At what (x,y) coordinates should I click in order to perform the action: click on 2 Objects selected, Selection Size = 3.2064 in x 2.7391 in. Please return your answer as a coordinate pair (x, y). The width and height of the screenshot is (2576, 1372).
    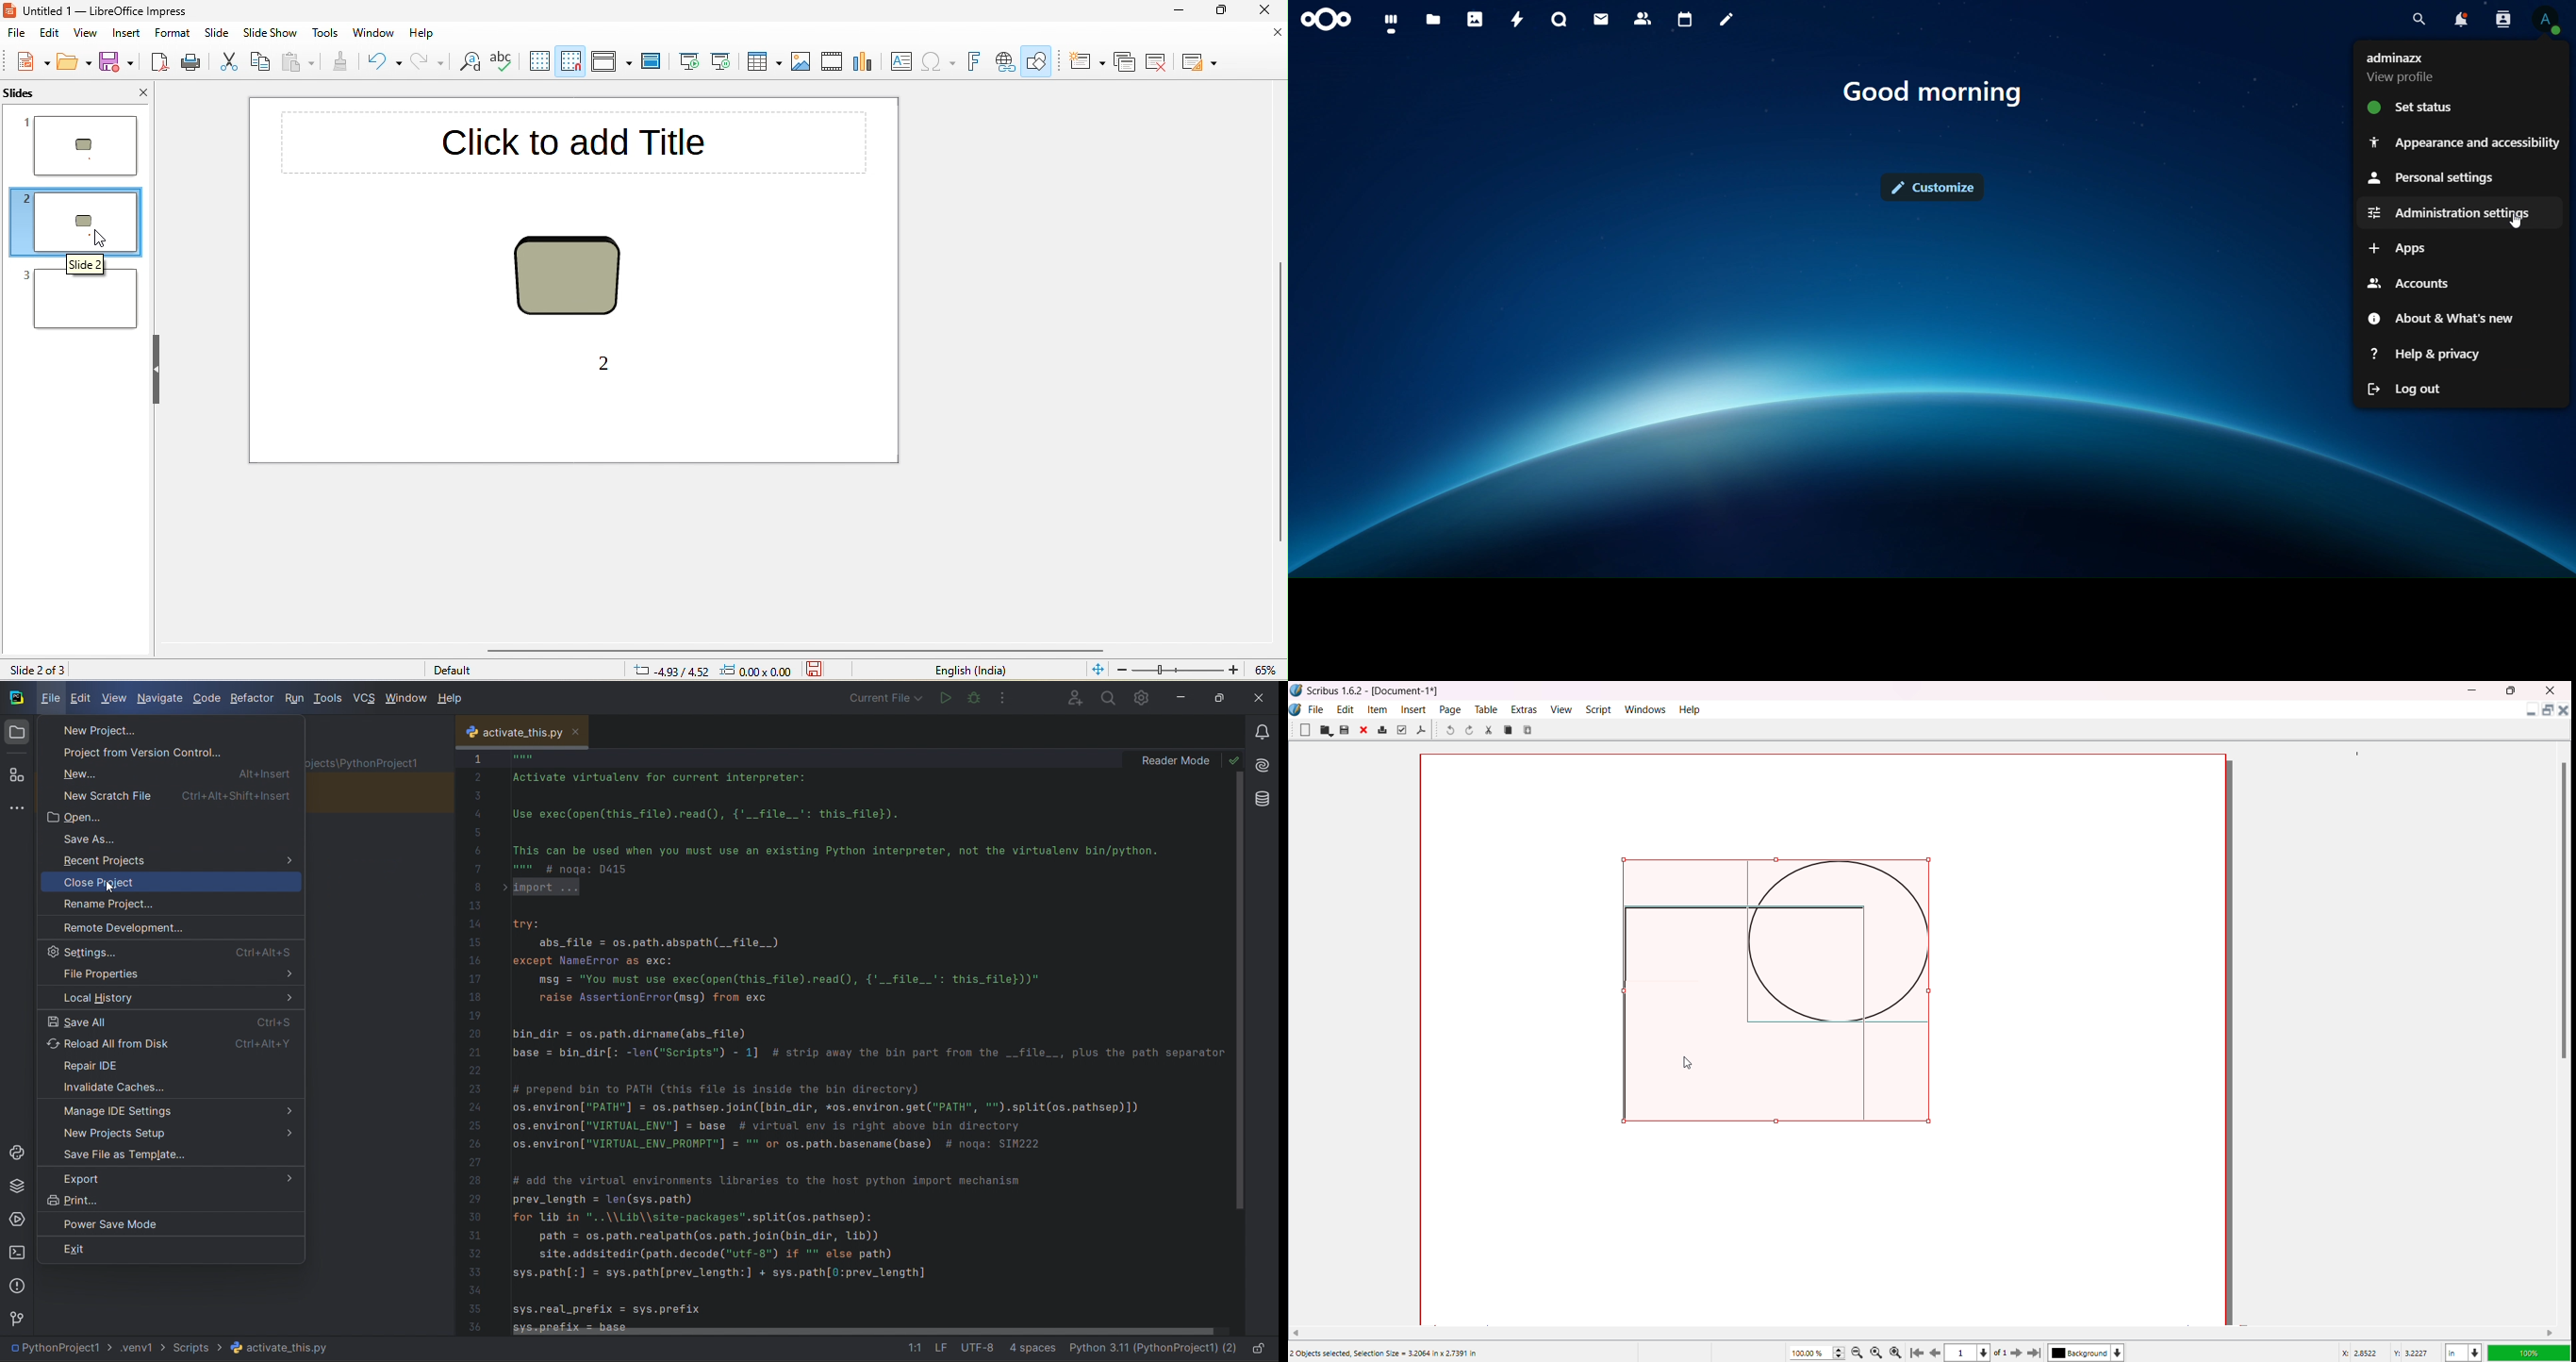
    Looking at the image, I should click on (1384, 1353).